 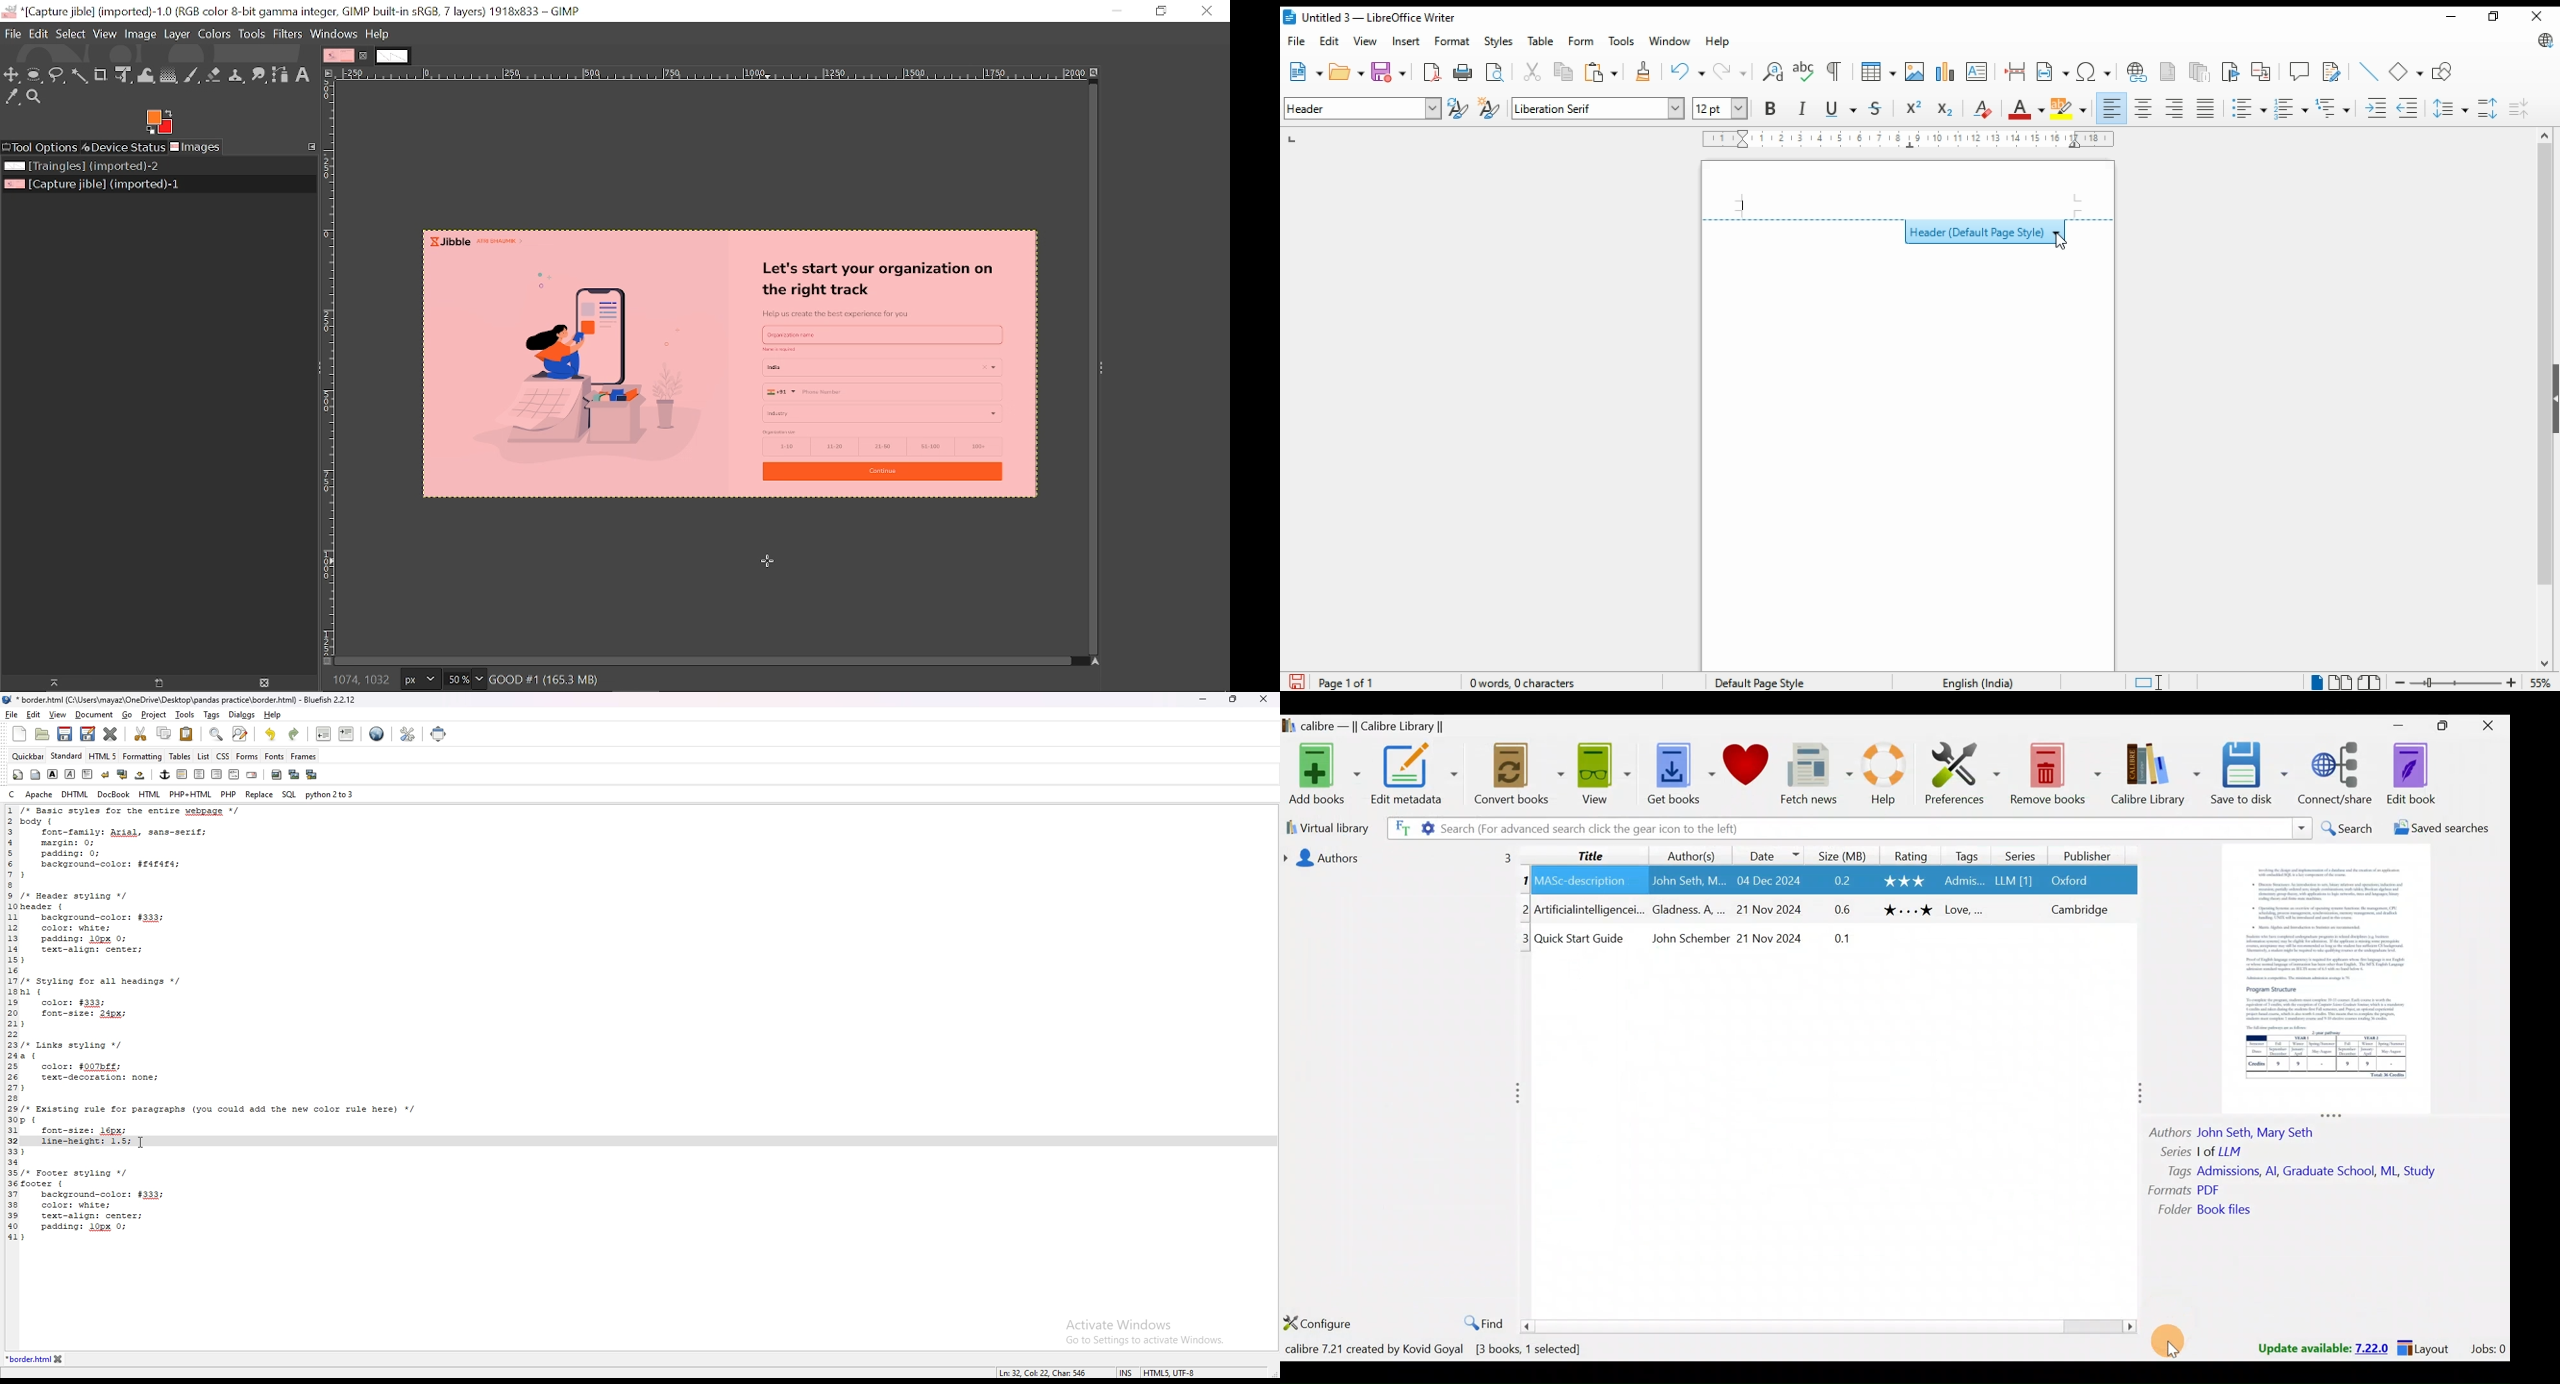 What do you see at coordinates (1877, 109) in the screenshot?
I see `strike thorough` at bounding box center [1877, 109].